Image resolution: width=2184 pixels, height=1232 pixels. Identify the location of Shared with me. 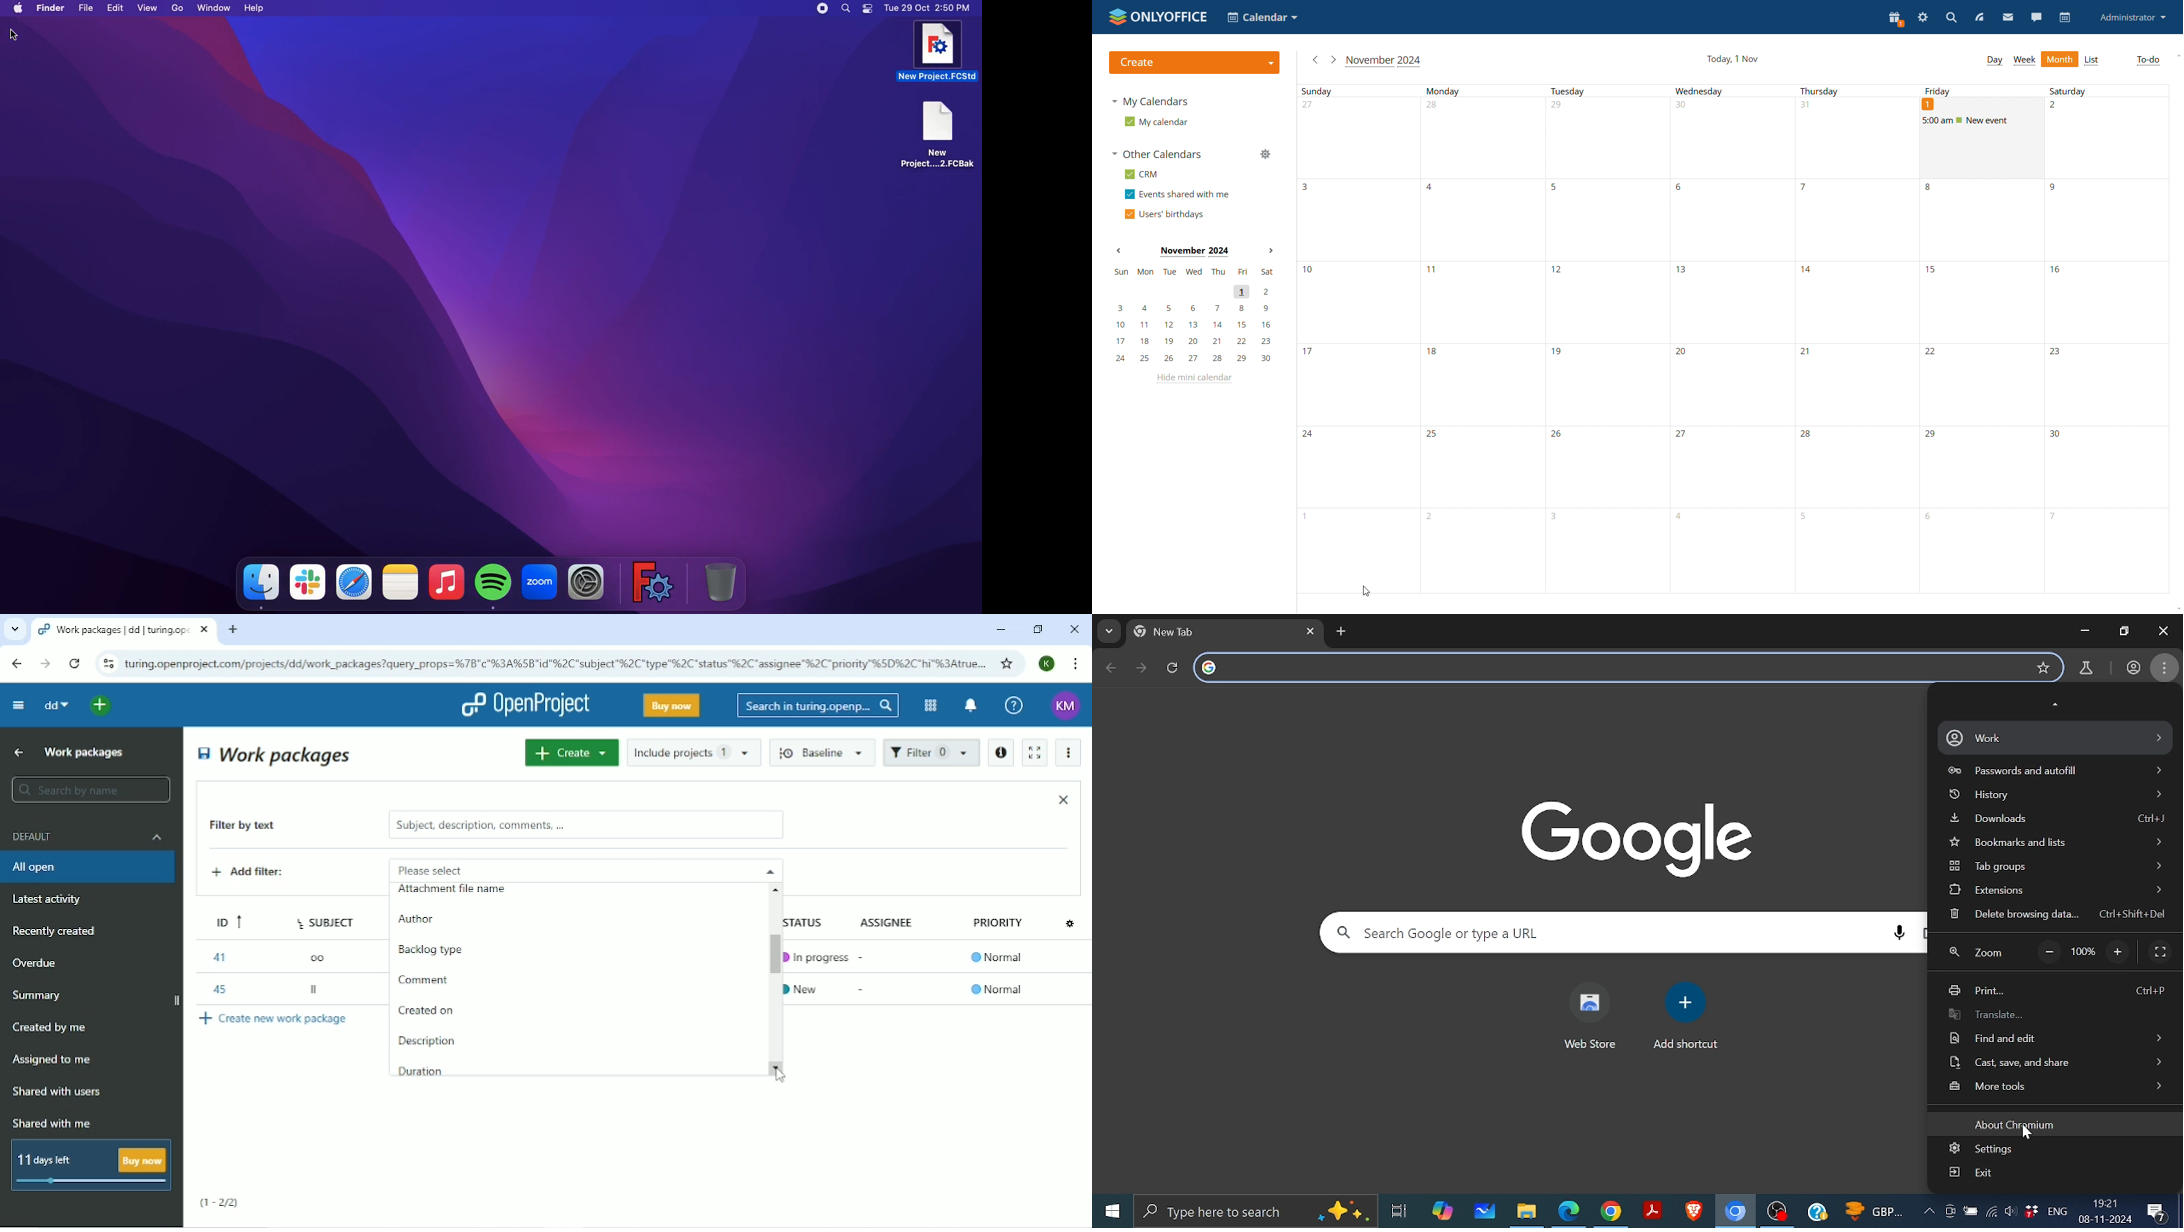
(54, 1123).